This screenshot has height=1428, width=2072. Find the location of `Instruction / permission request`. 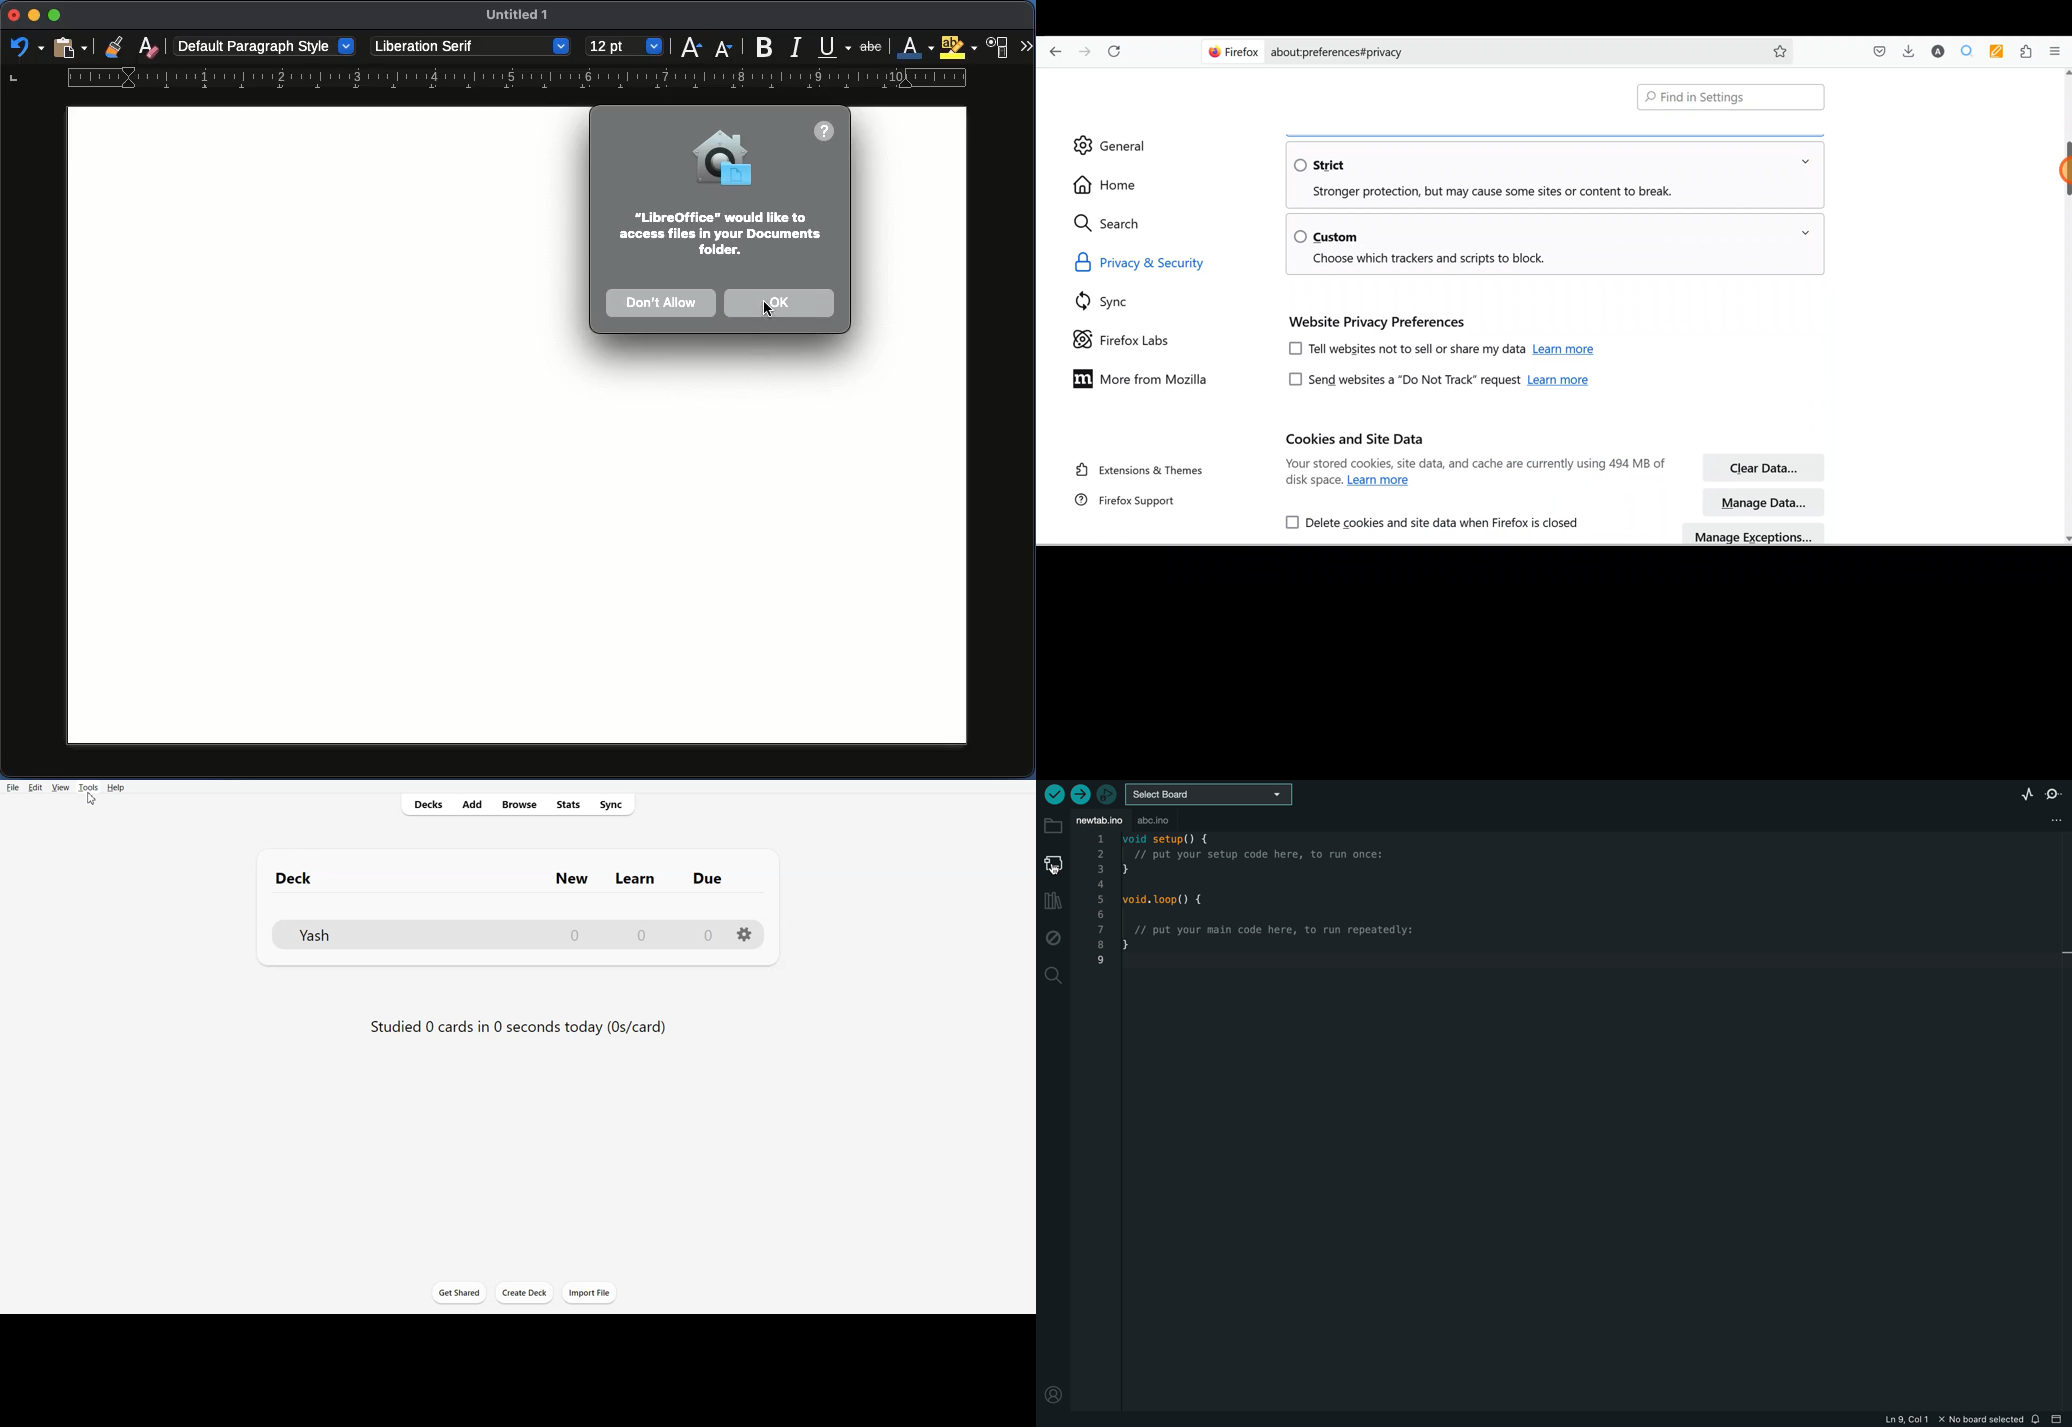

Instruction / permission request is located at coordinates (723, 234).